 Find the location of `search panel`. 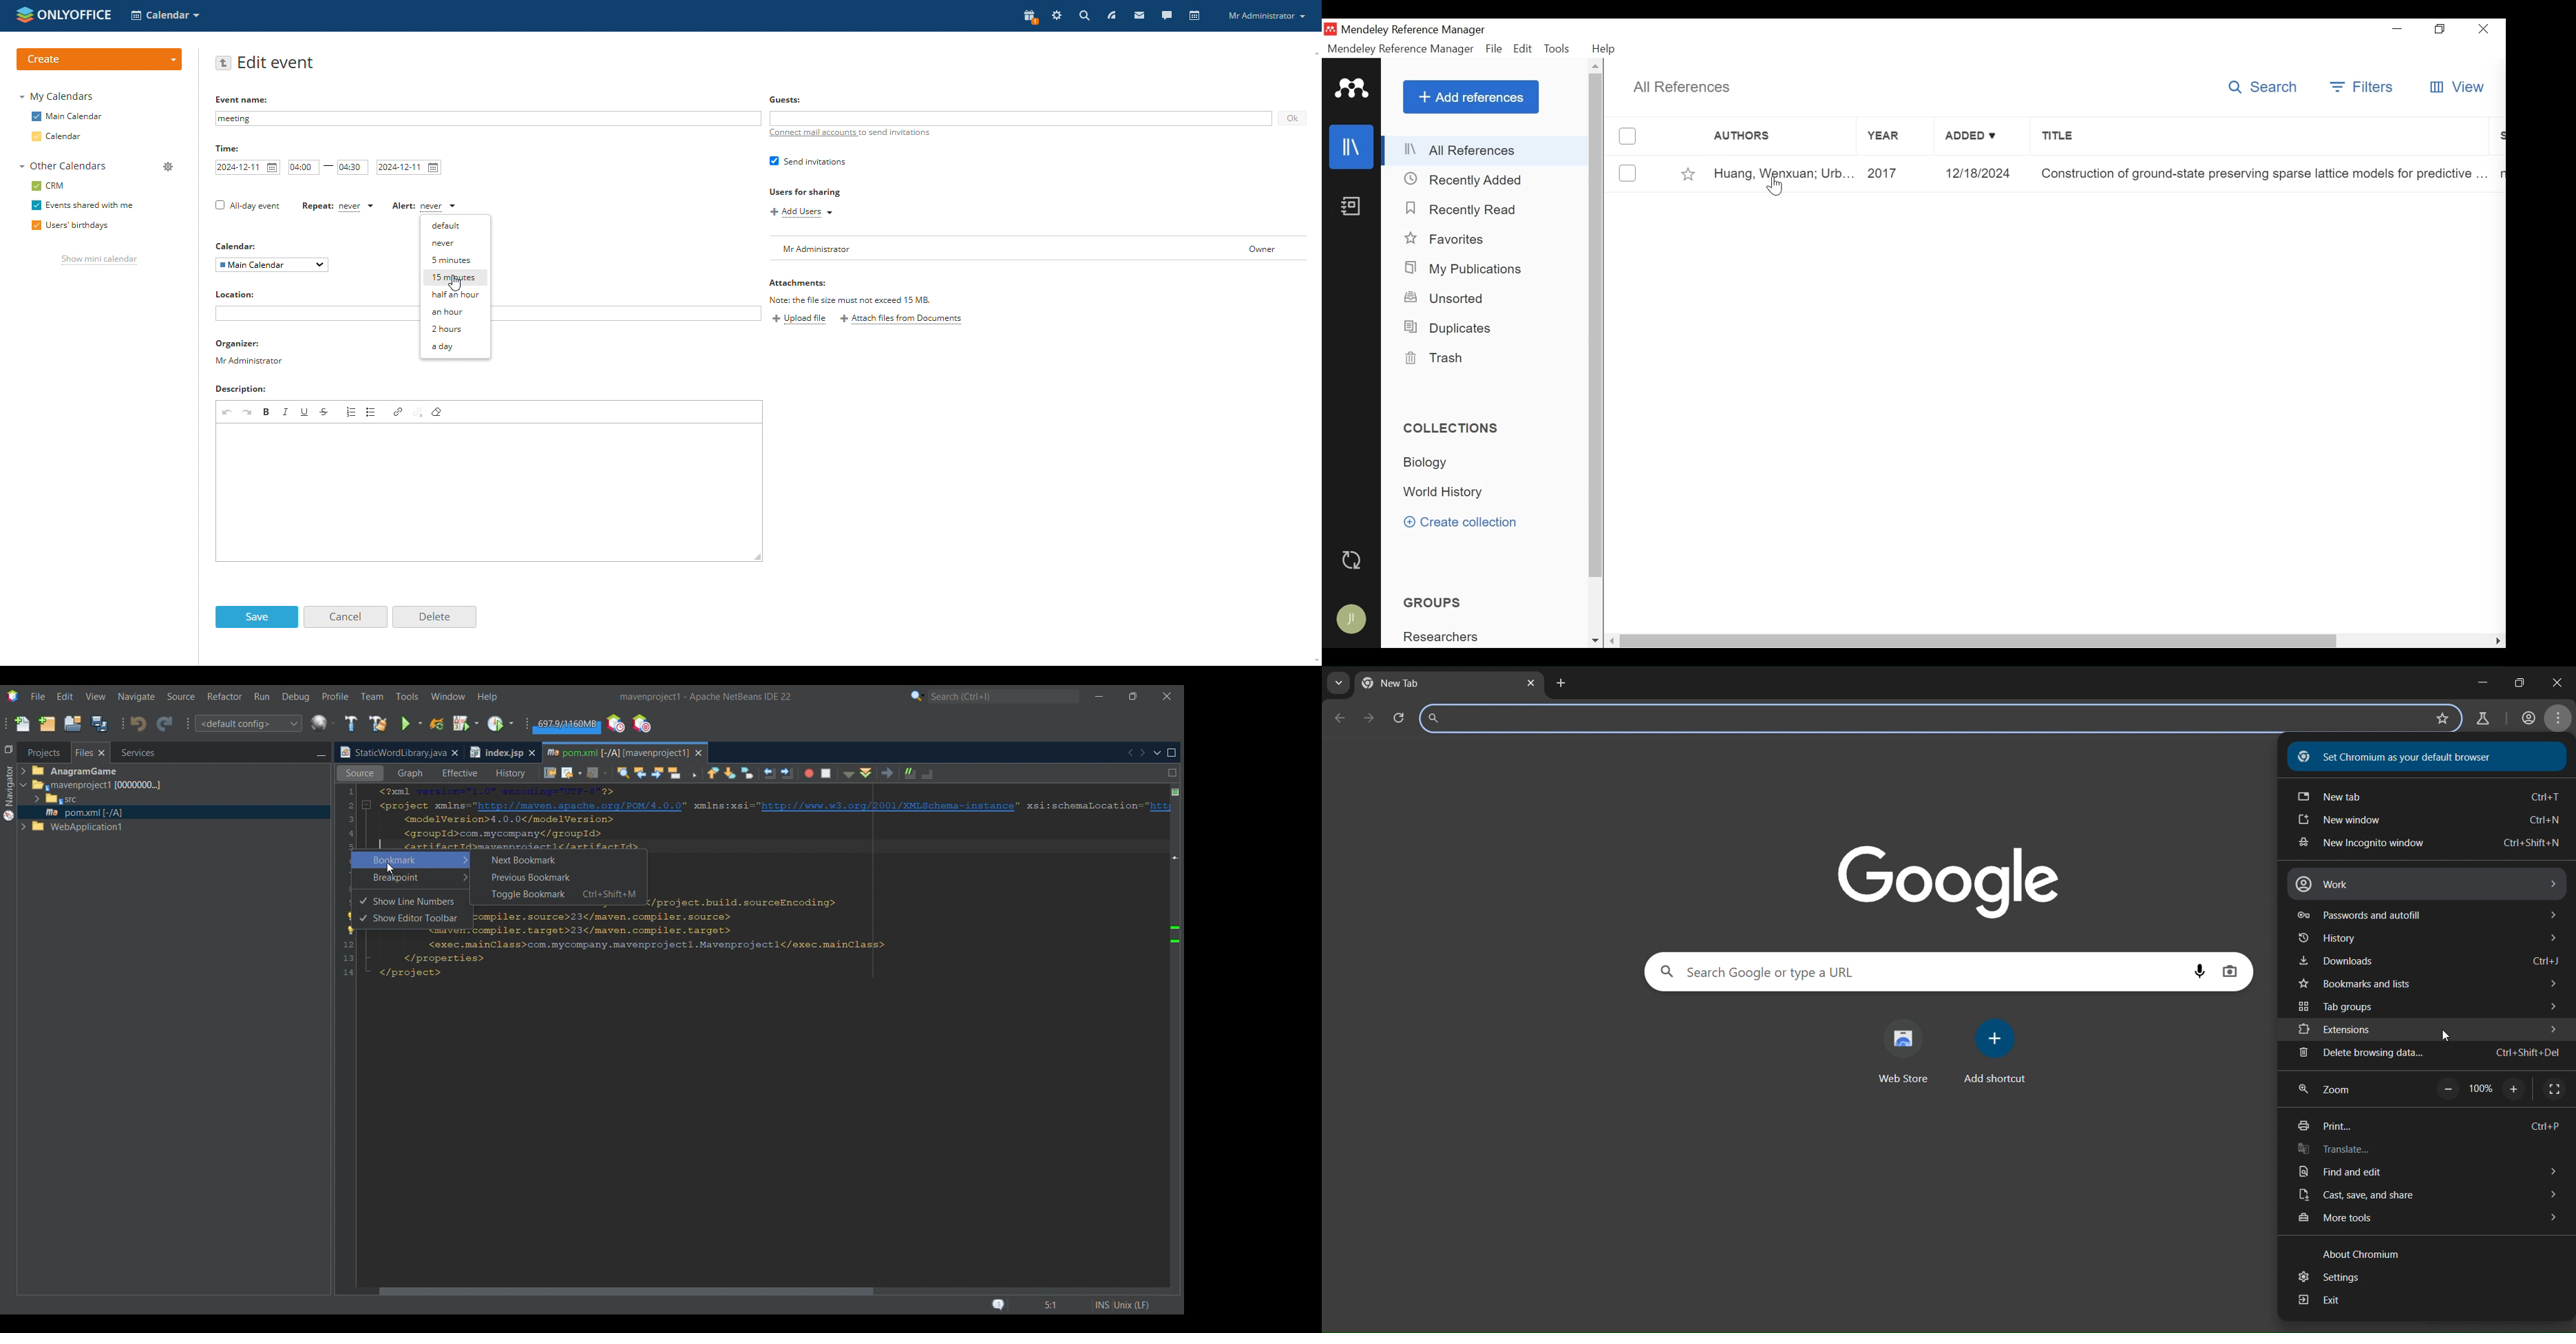

search panel is located at coordinates (1773, 971).